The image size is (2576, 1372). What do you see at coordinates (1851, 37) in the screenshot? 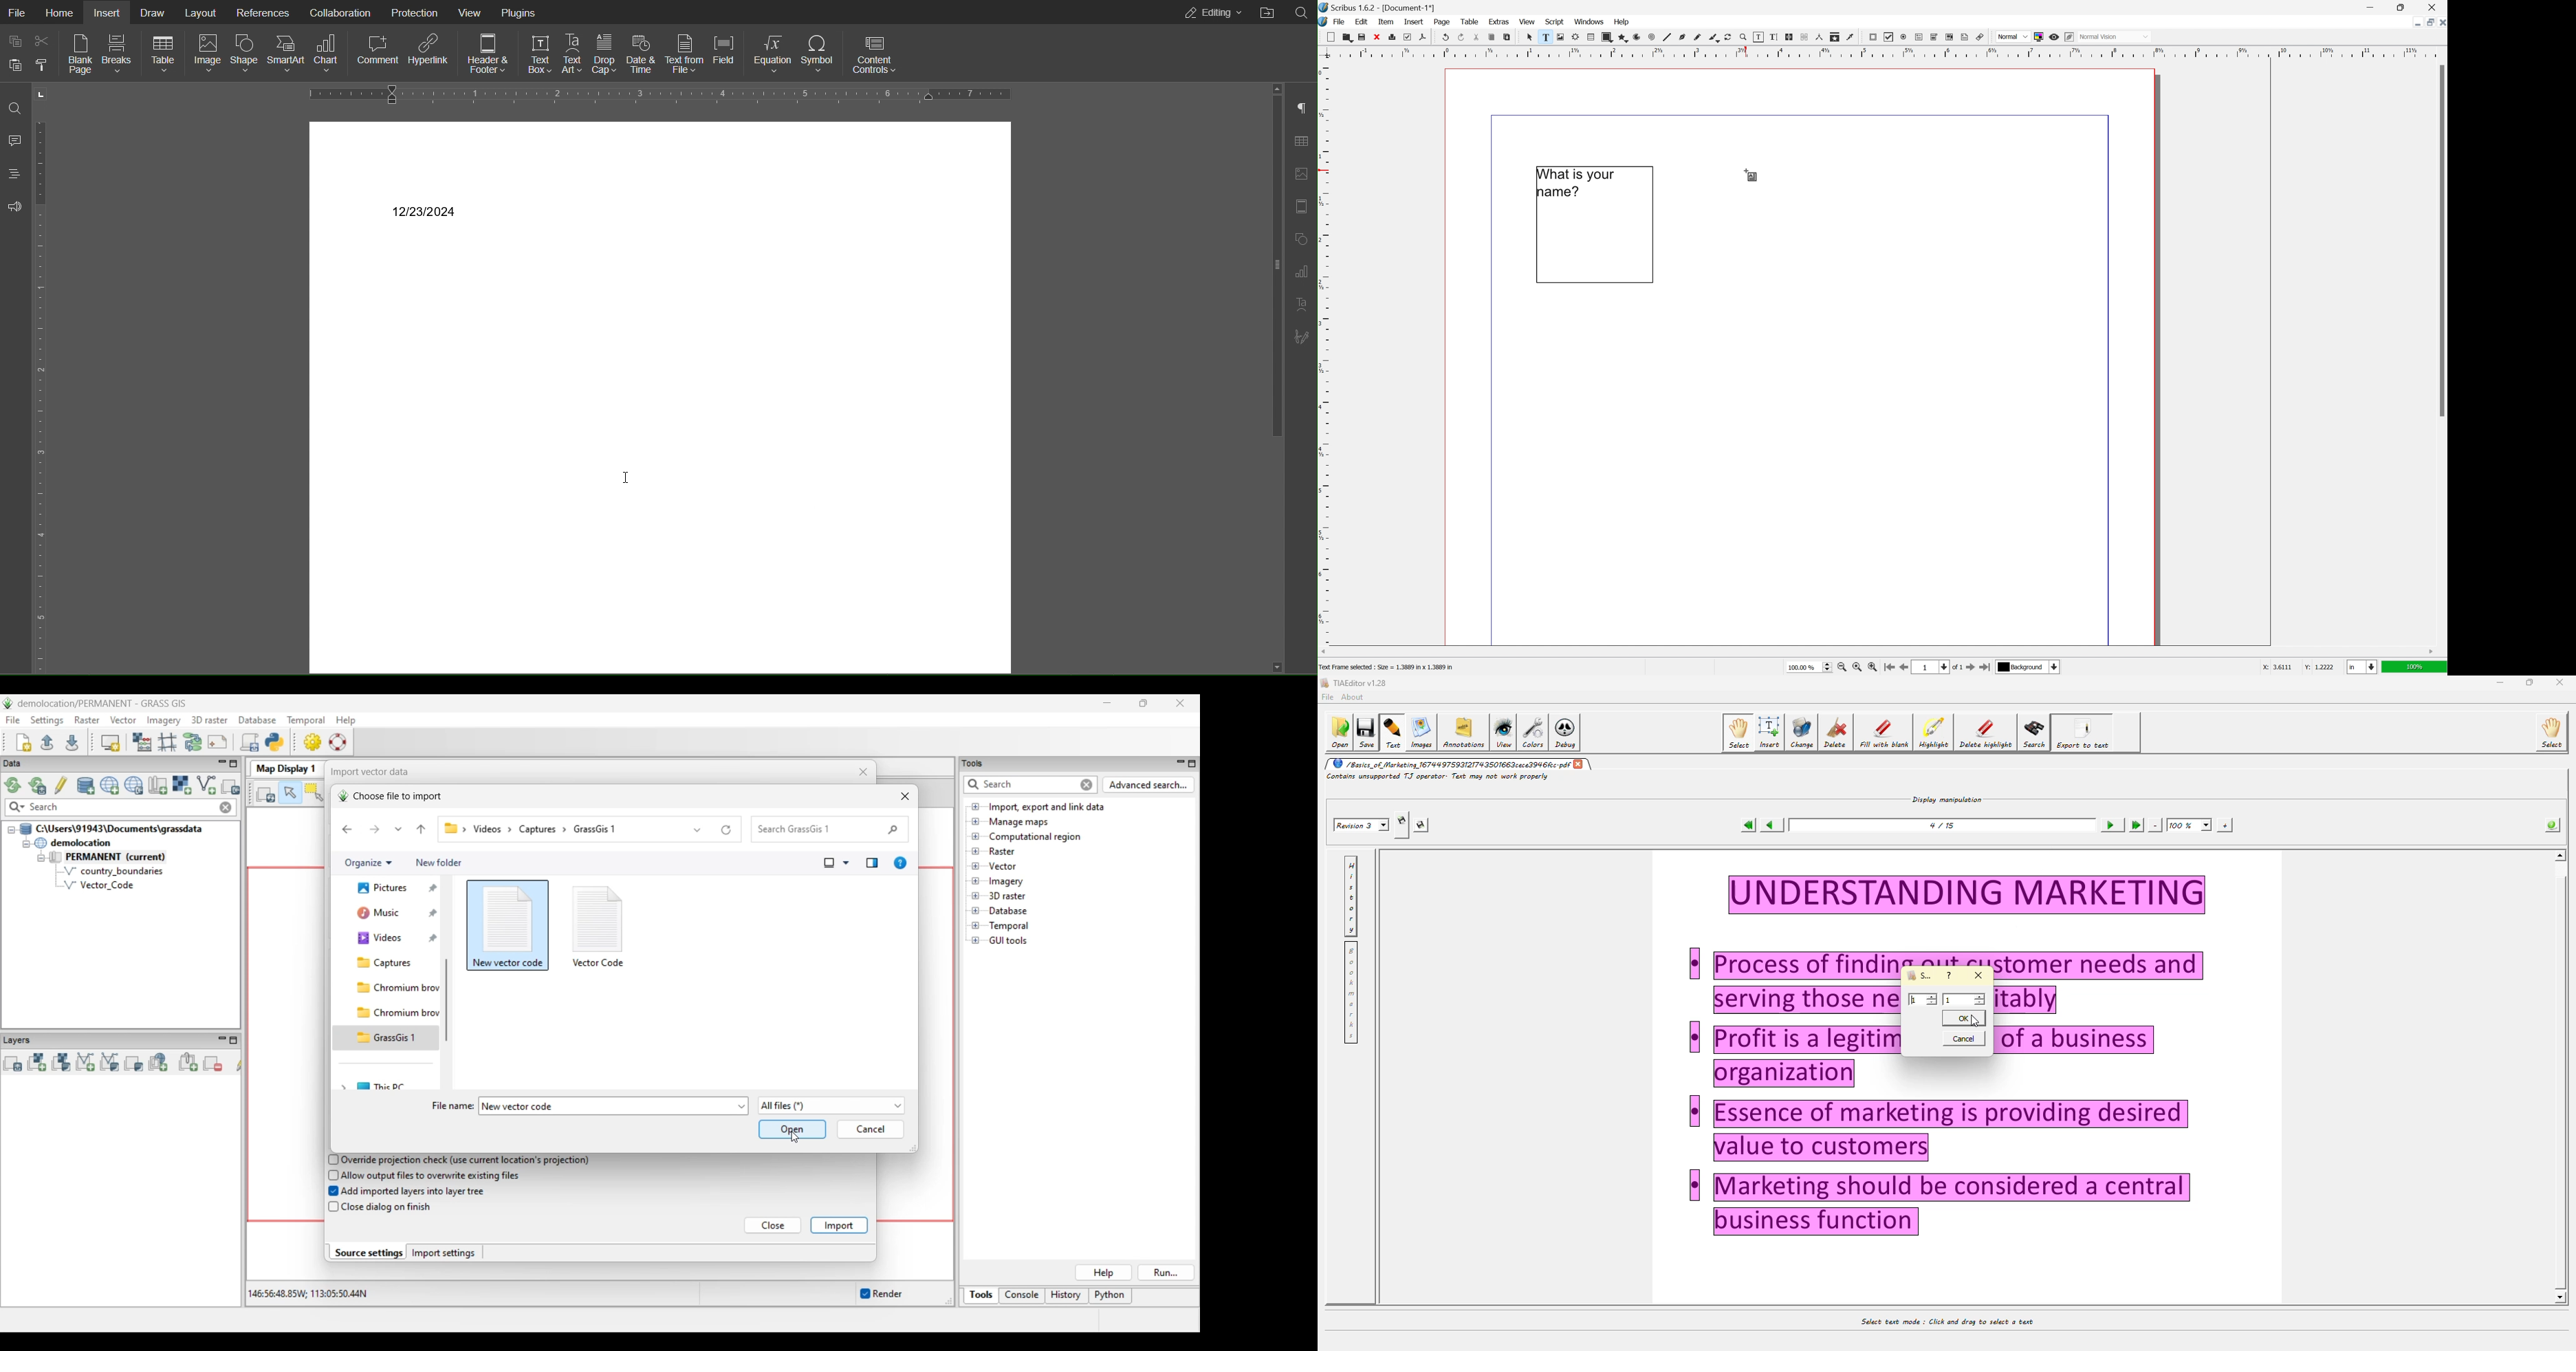
I see `eye dropper` at bounding box center [1851, 37].